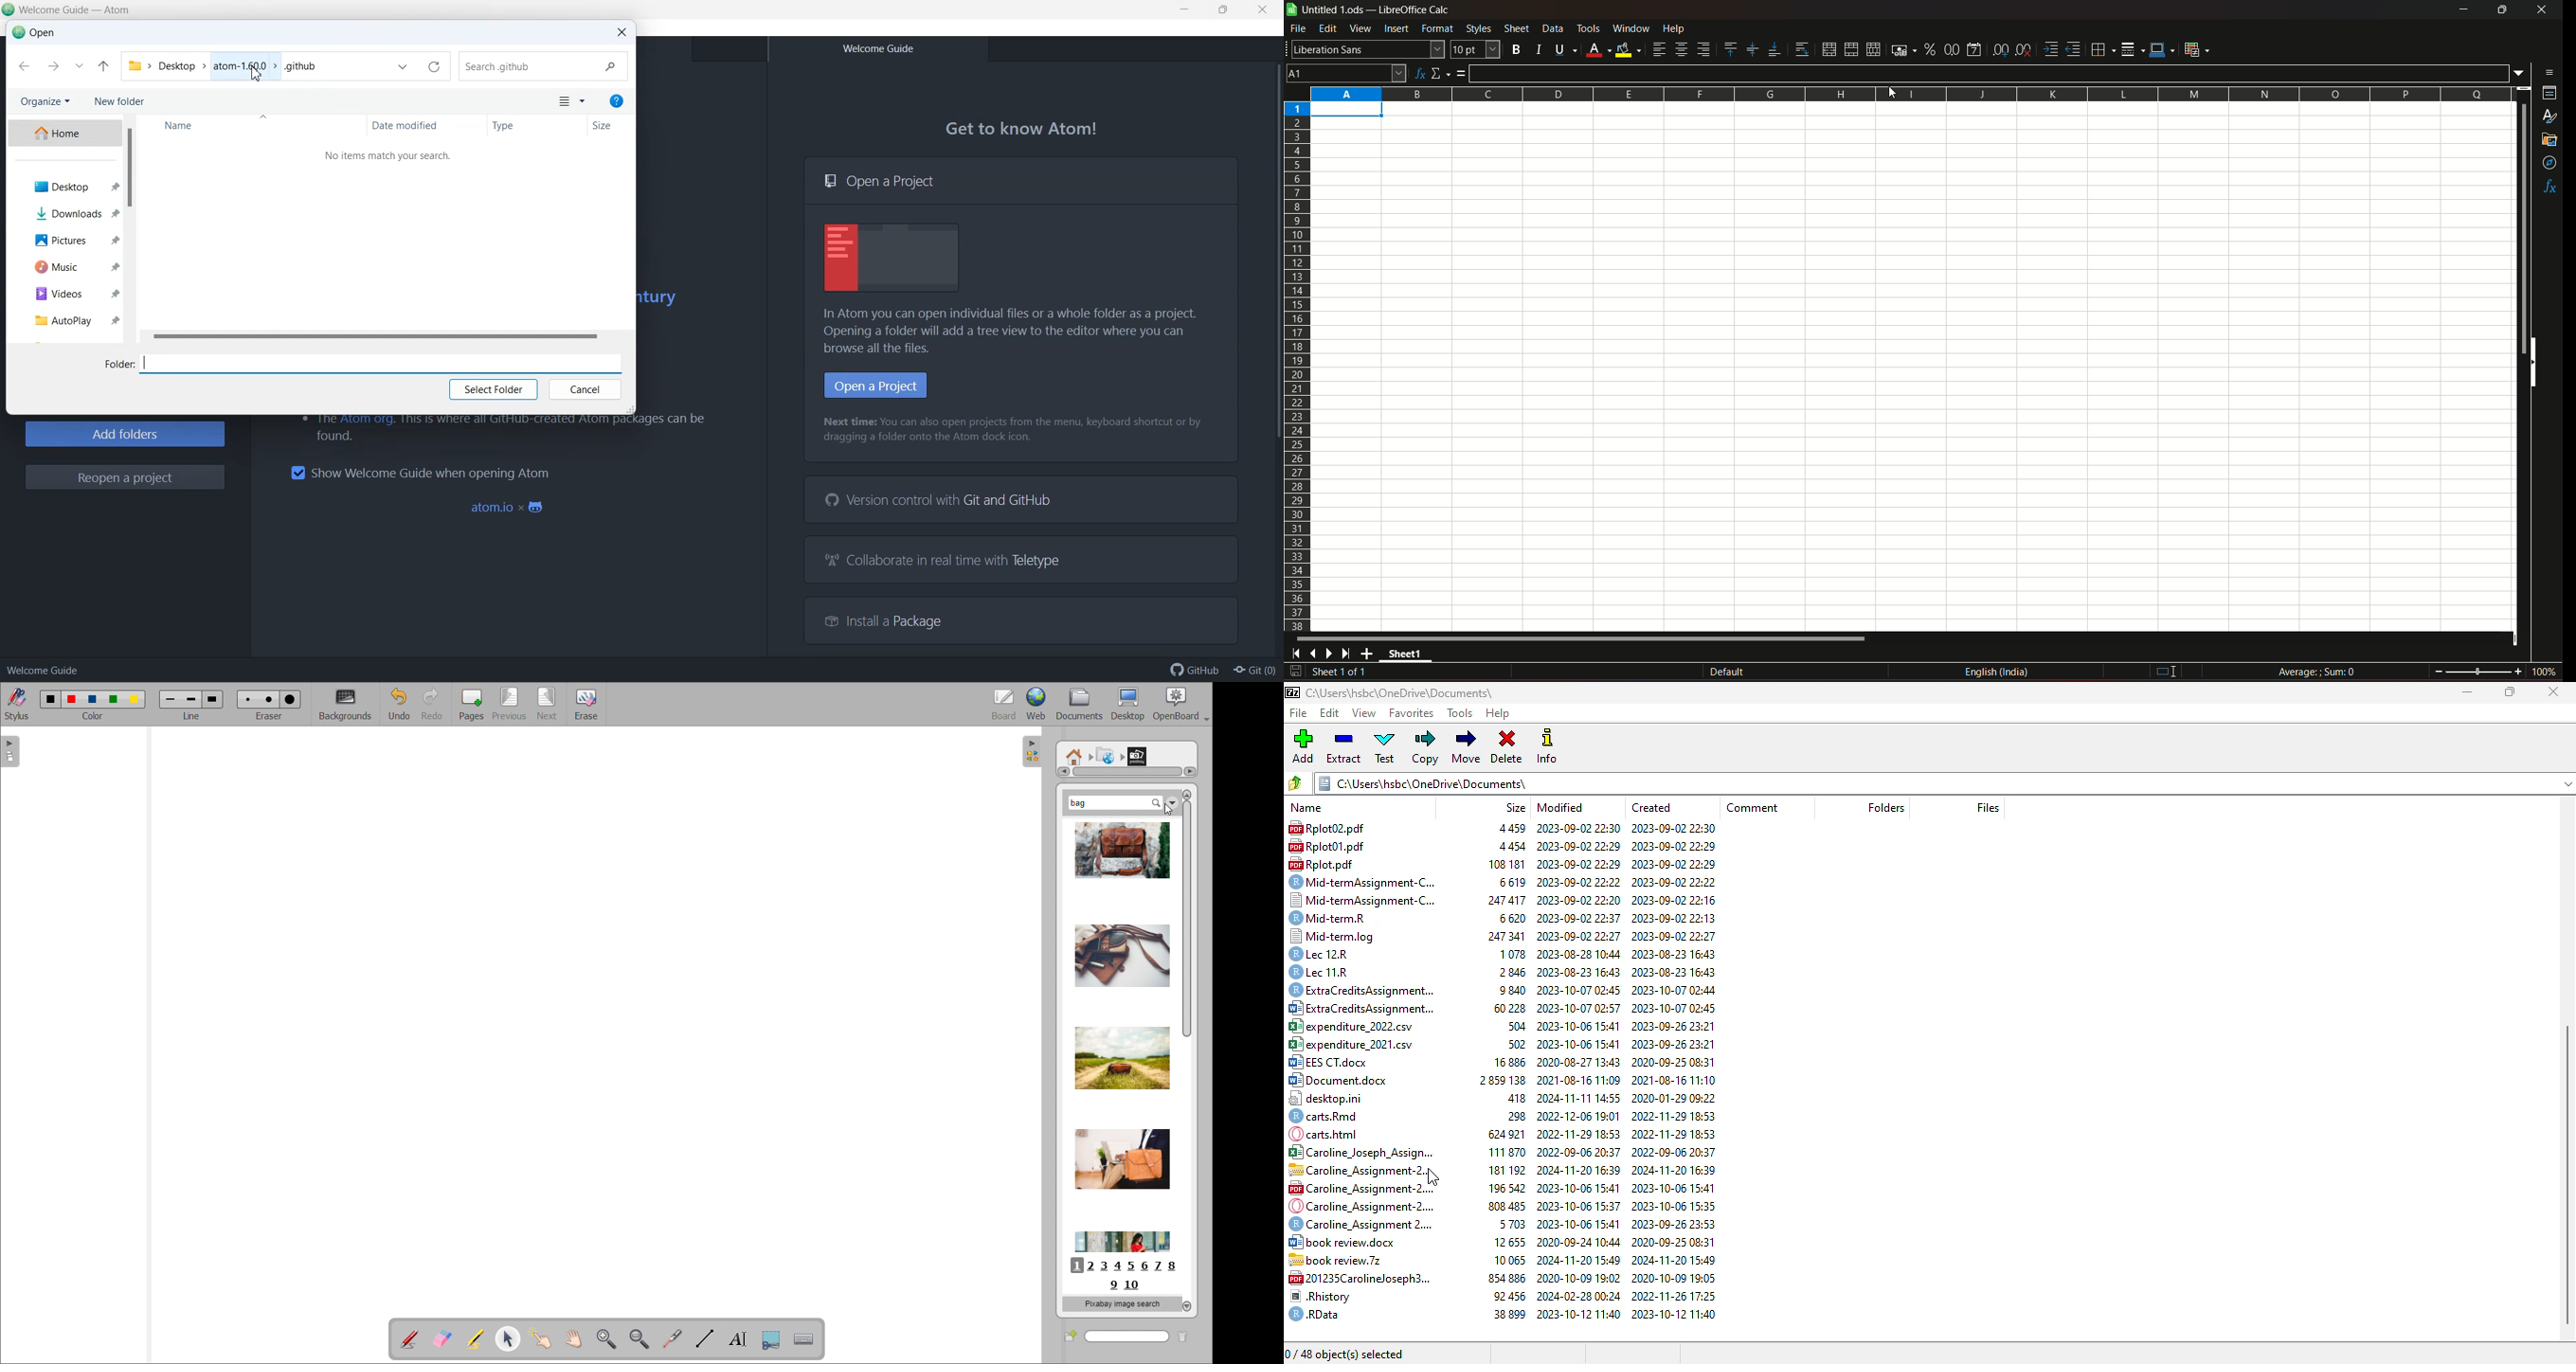 The width and height of the screenshot is (2576, 1372). What do you see at coordinates (1426, 747) in the screenshot?
I see `copy` at bounding box center [1426, 747].